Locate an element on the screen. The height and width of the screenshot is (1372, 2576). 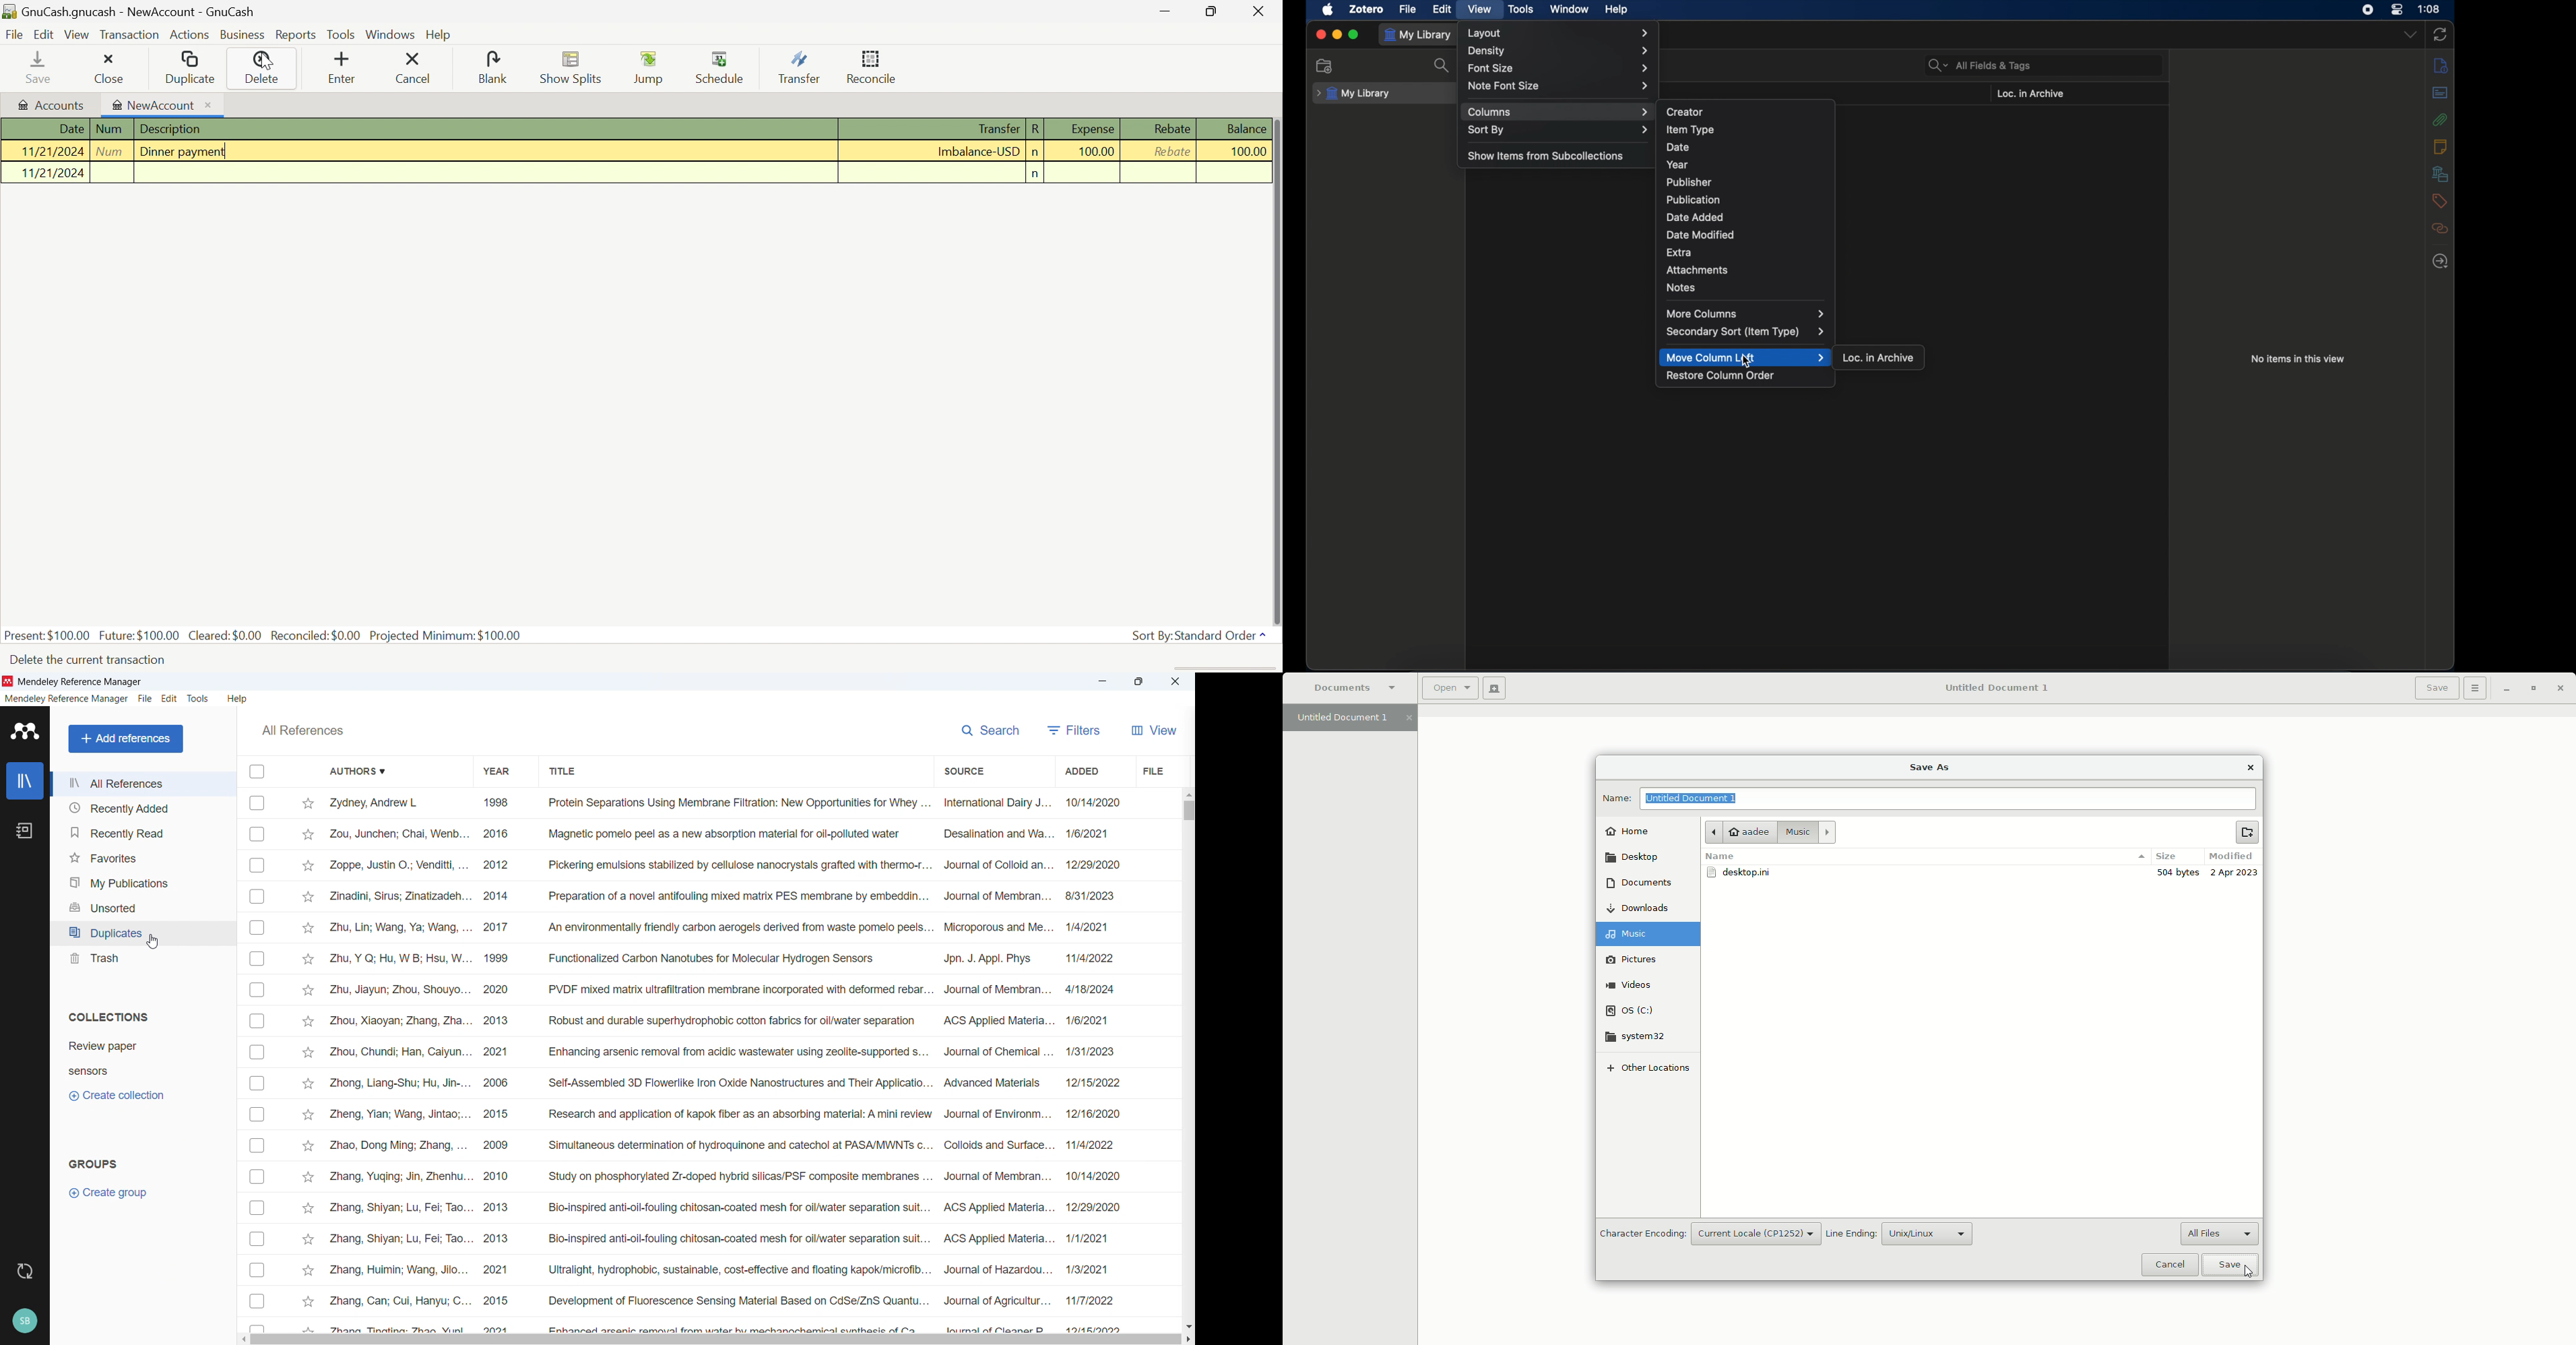
desktop.ini is located at coordinates (1741, 873).